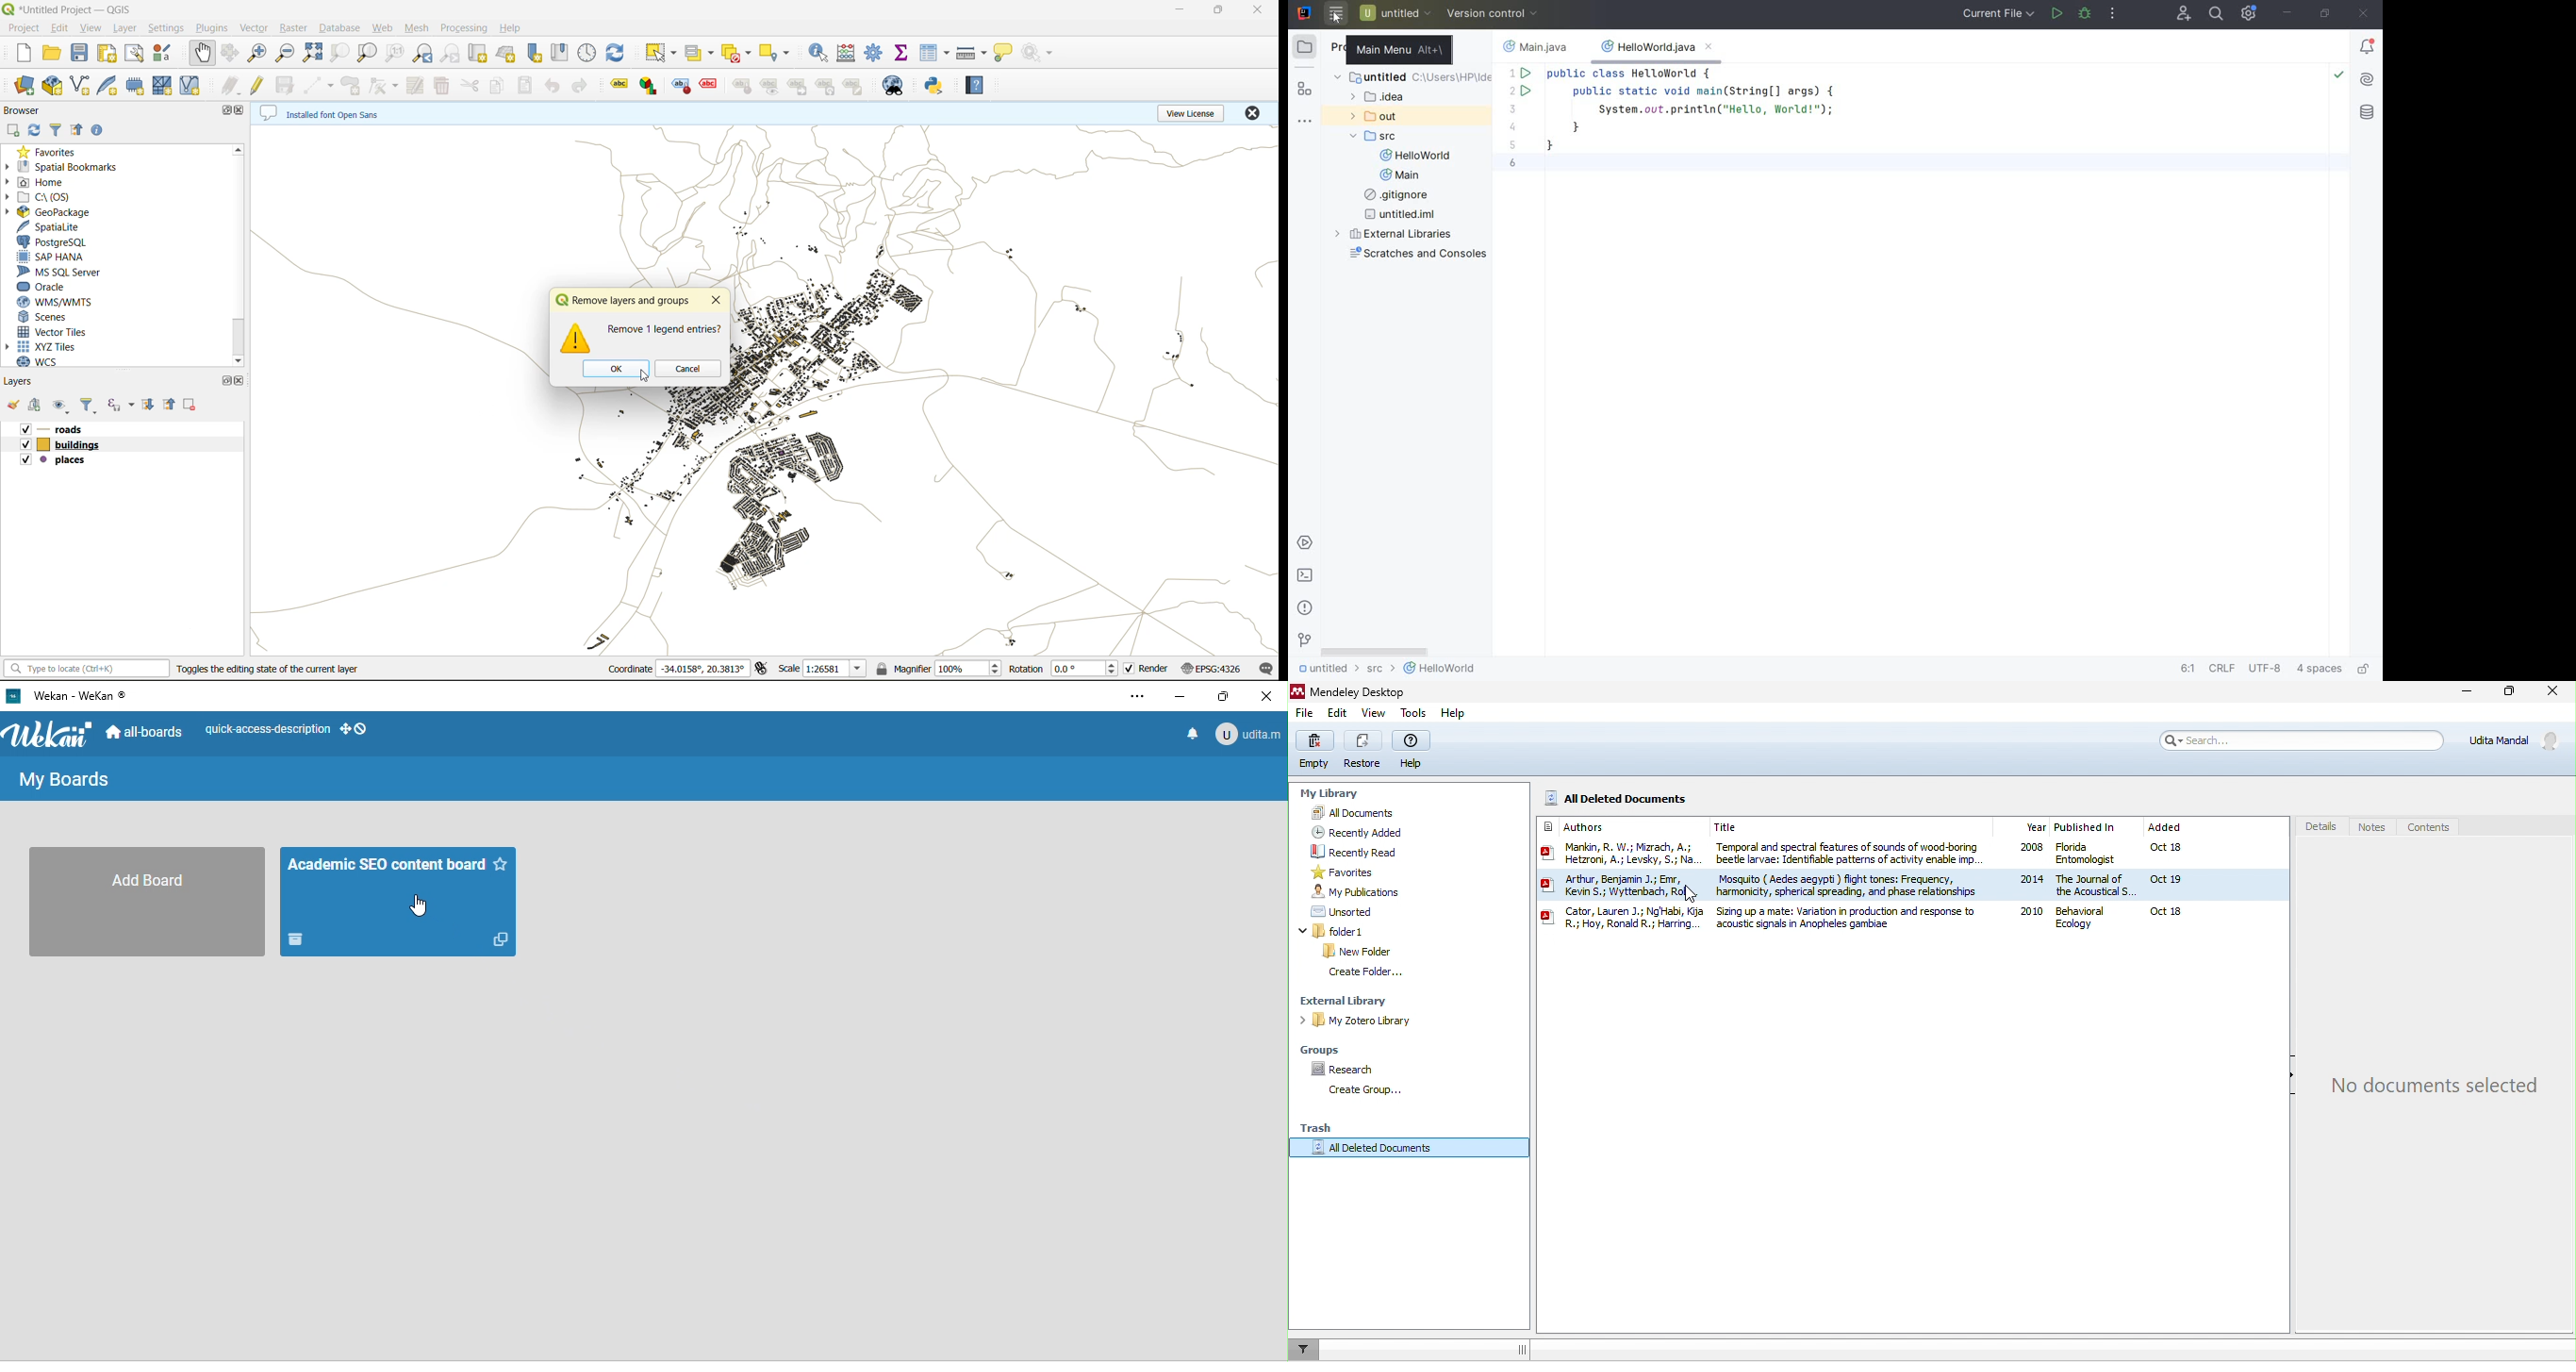  What do you see at coordinates (190, 85) in the screenshot?
I see `virtual layer` at bounding box center [190, 85].